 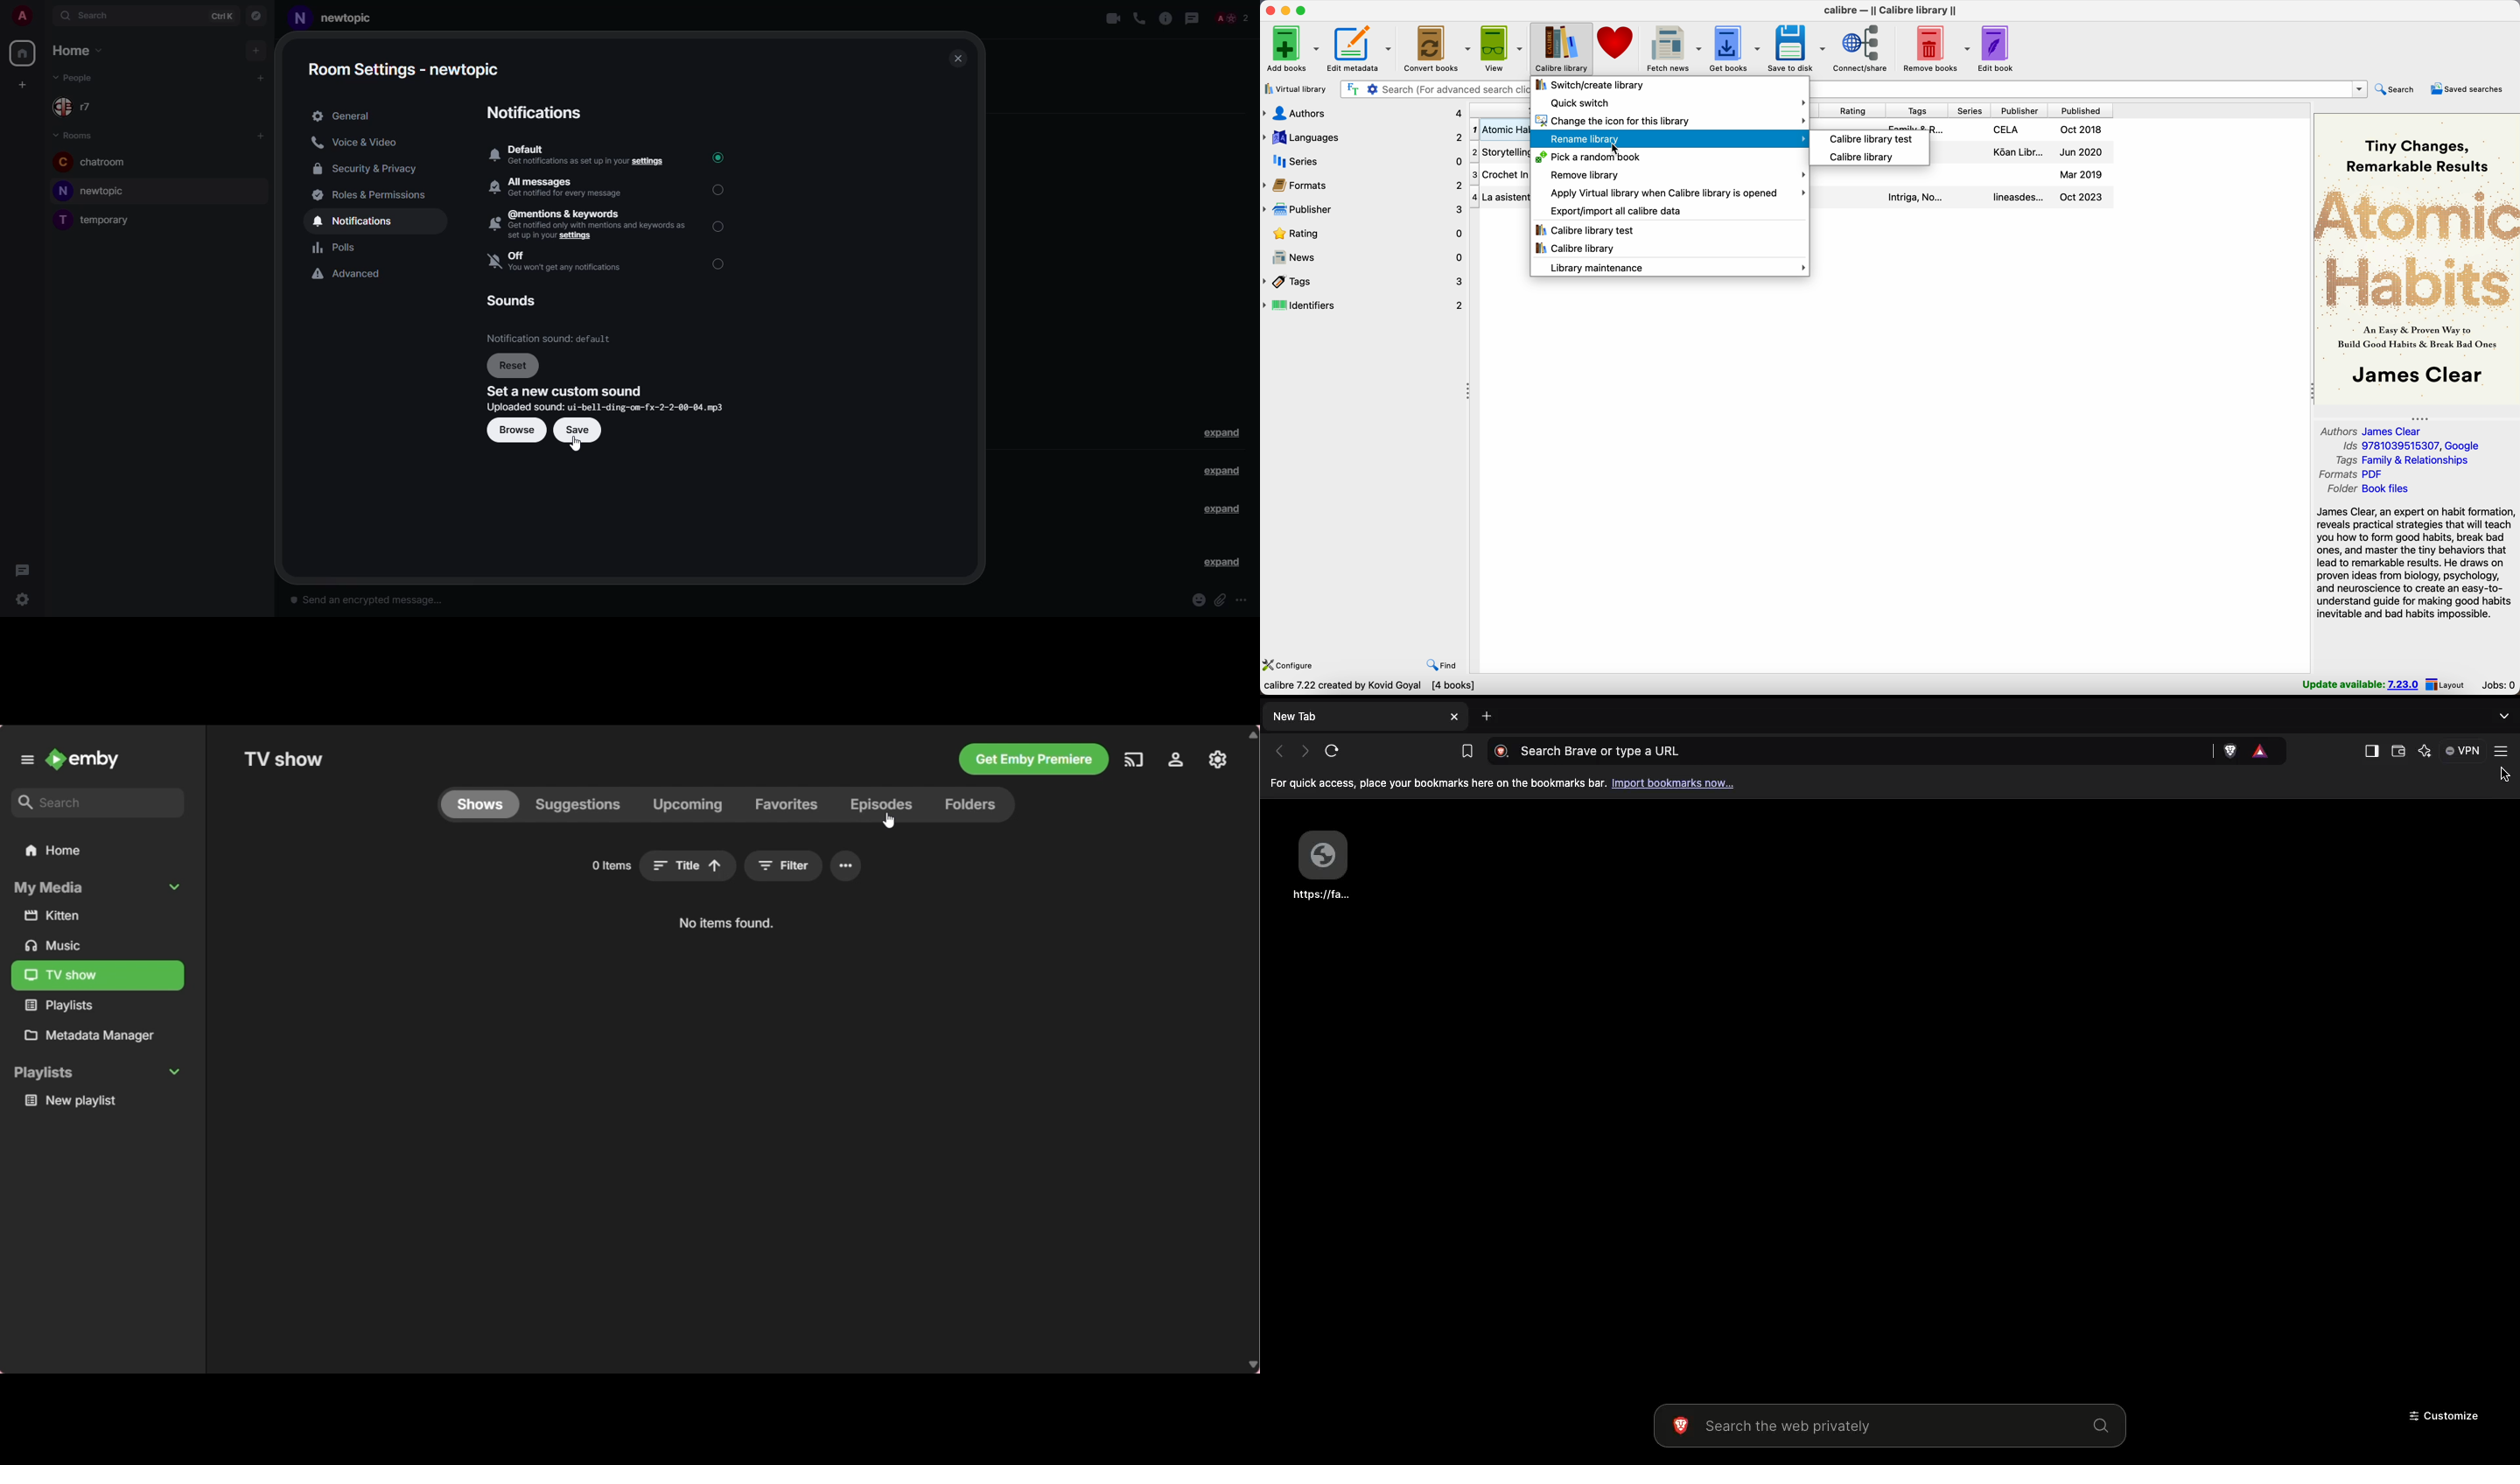 I want to click on saved searches, so click(x=2467, y=89).